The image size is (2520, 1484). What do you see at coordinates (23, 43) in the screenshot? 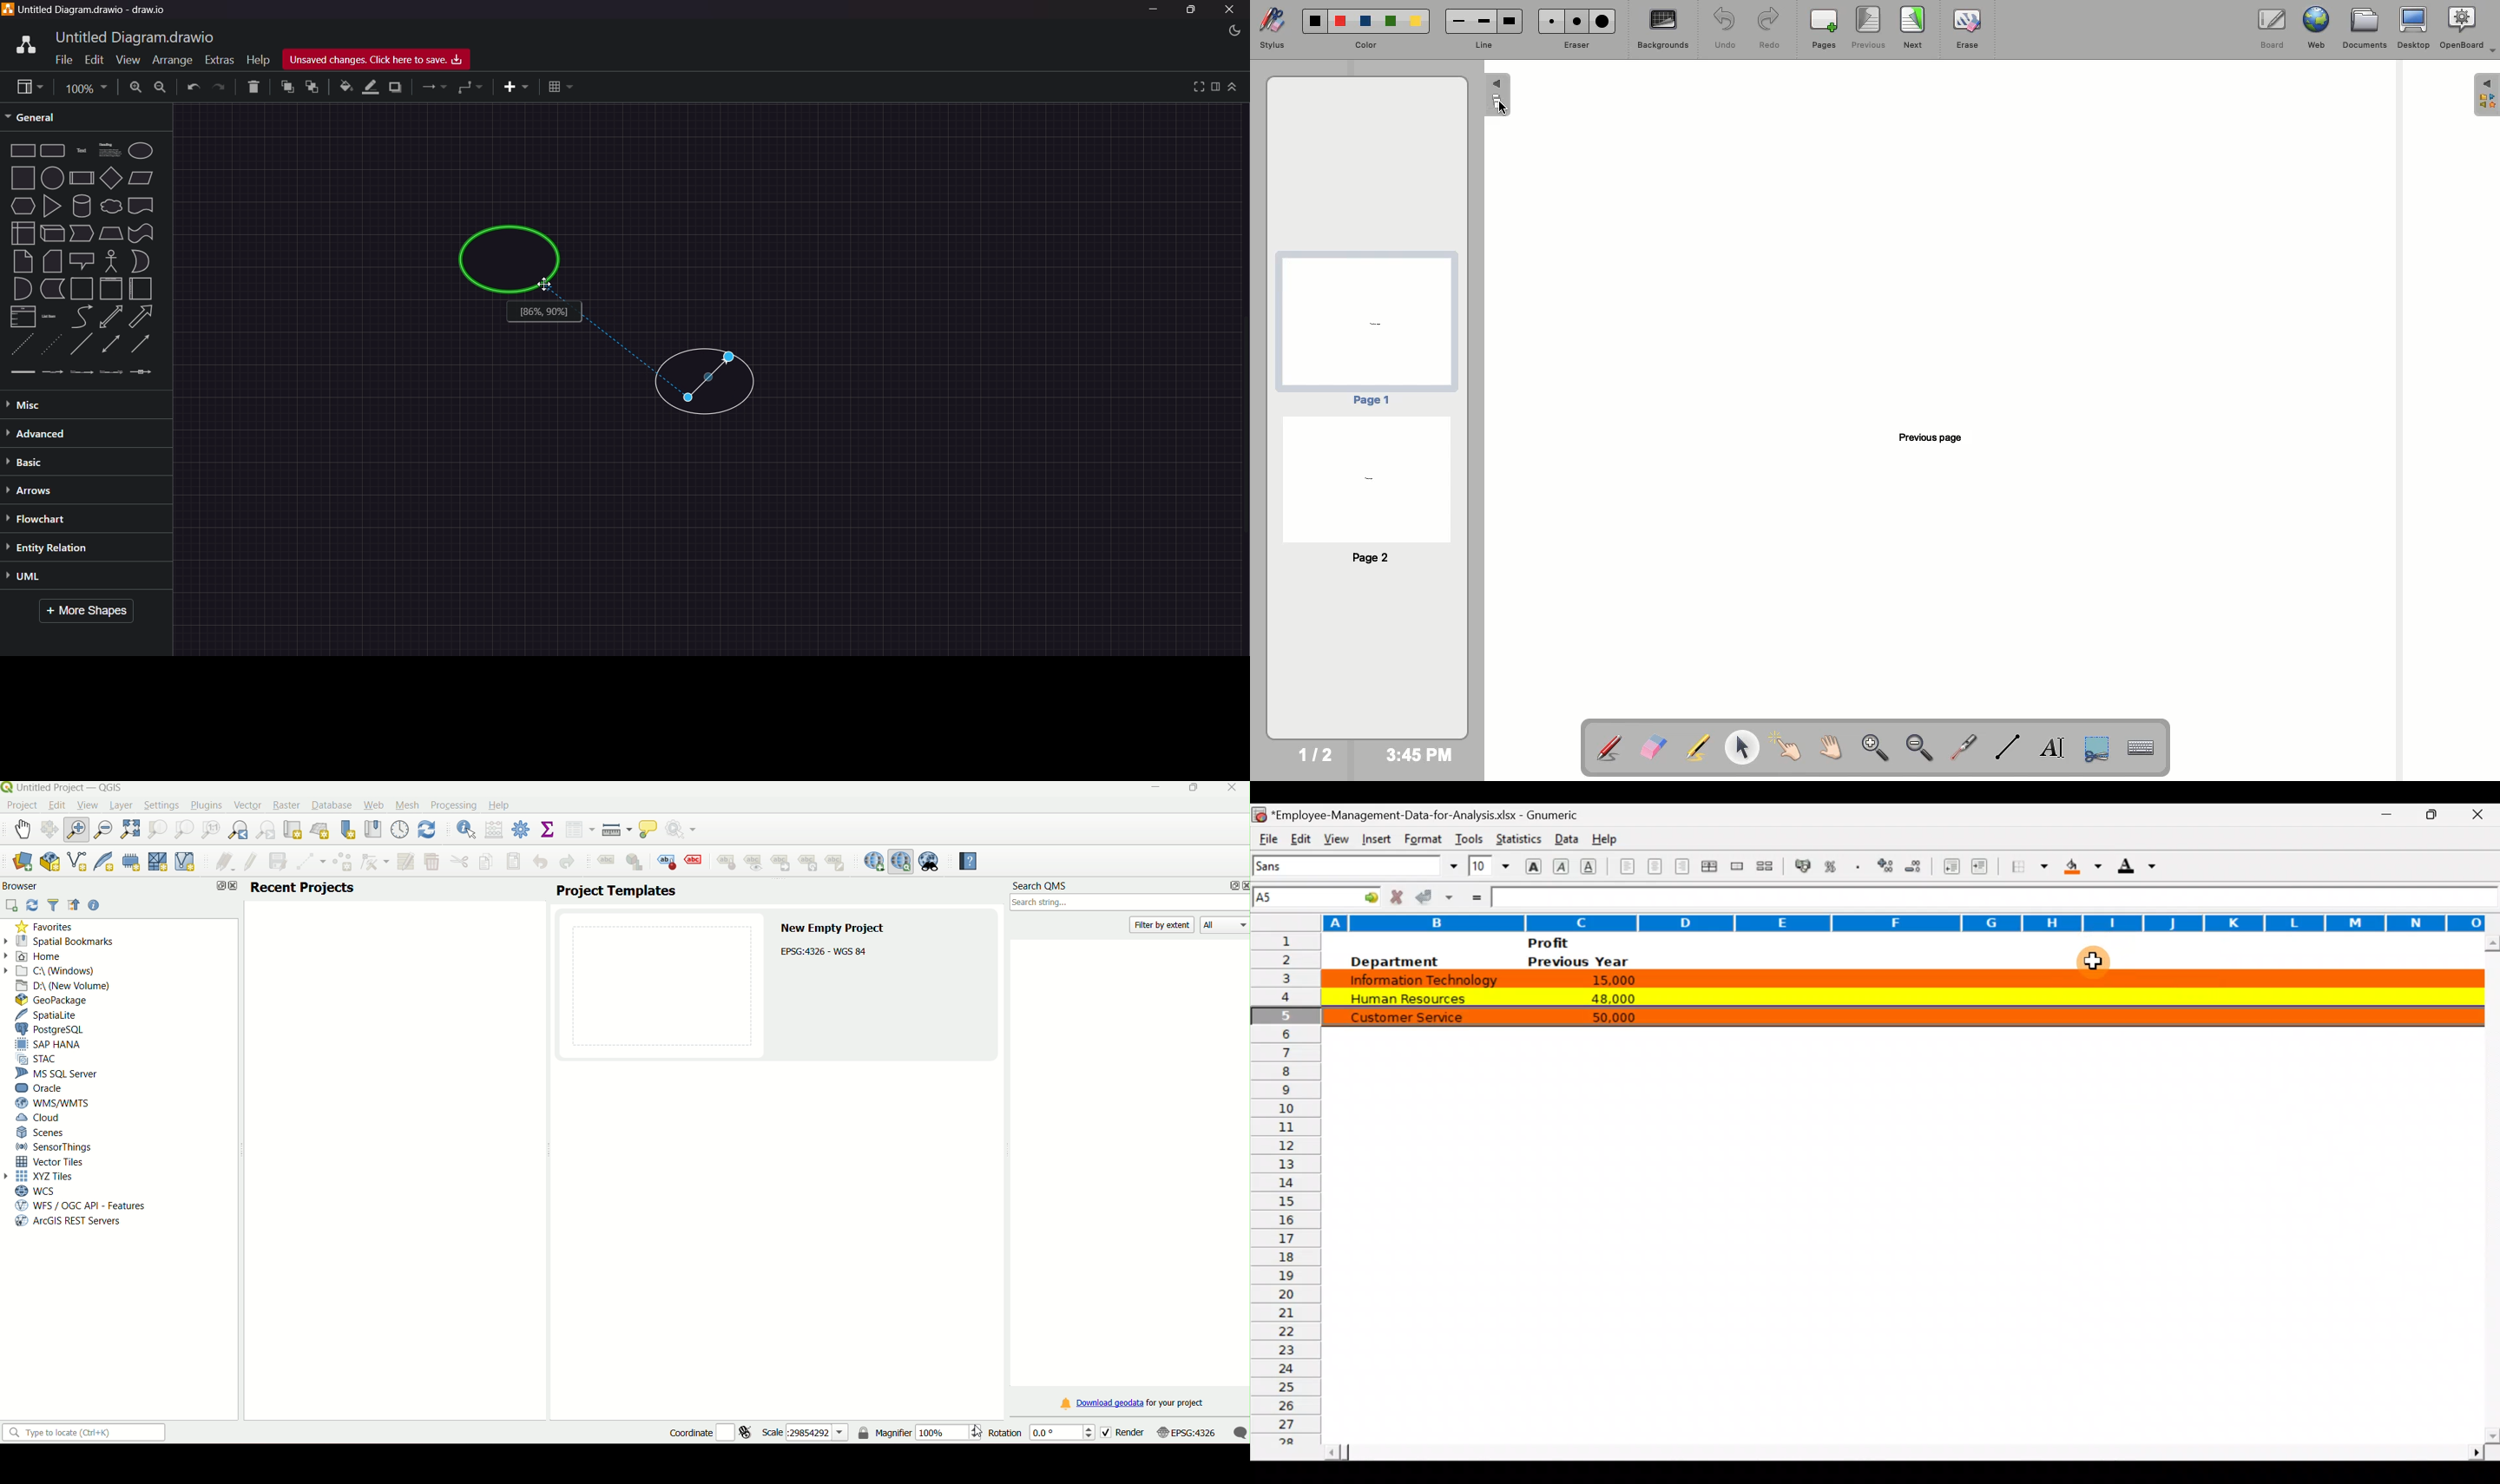
I see `logo` at bounding box center [23, 43].